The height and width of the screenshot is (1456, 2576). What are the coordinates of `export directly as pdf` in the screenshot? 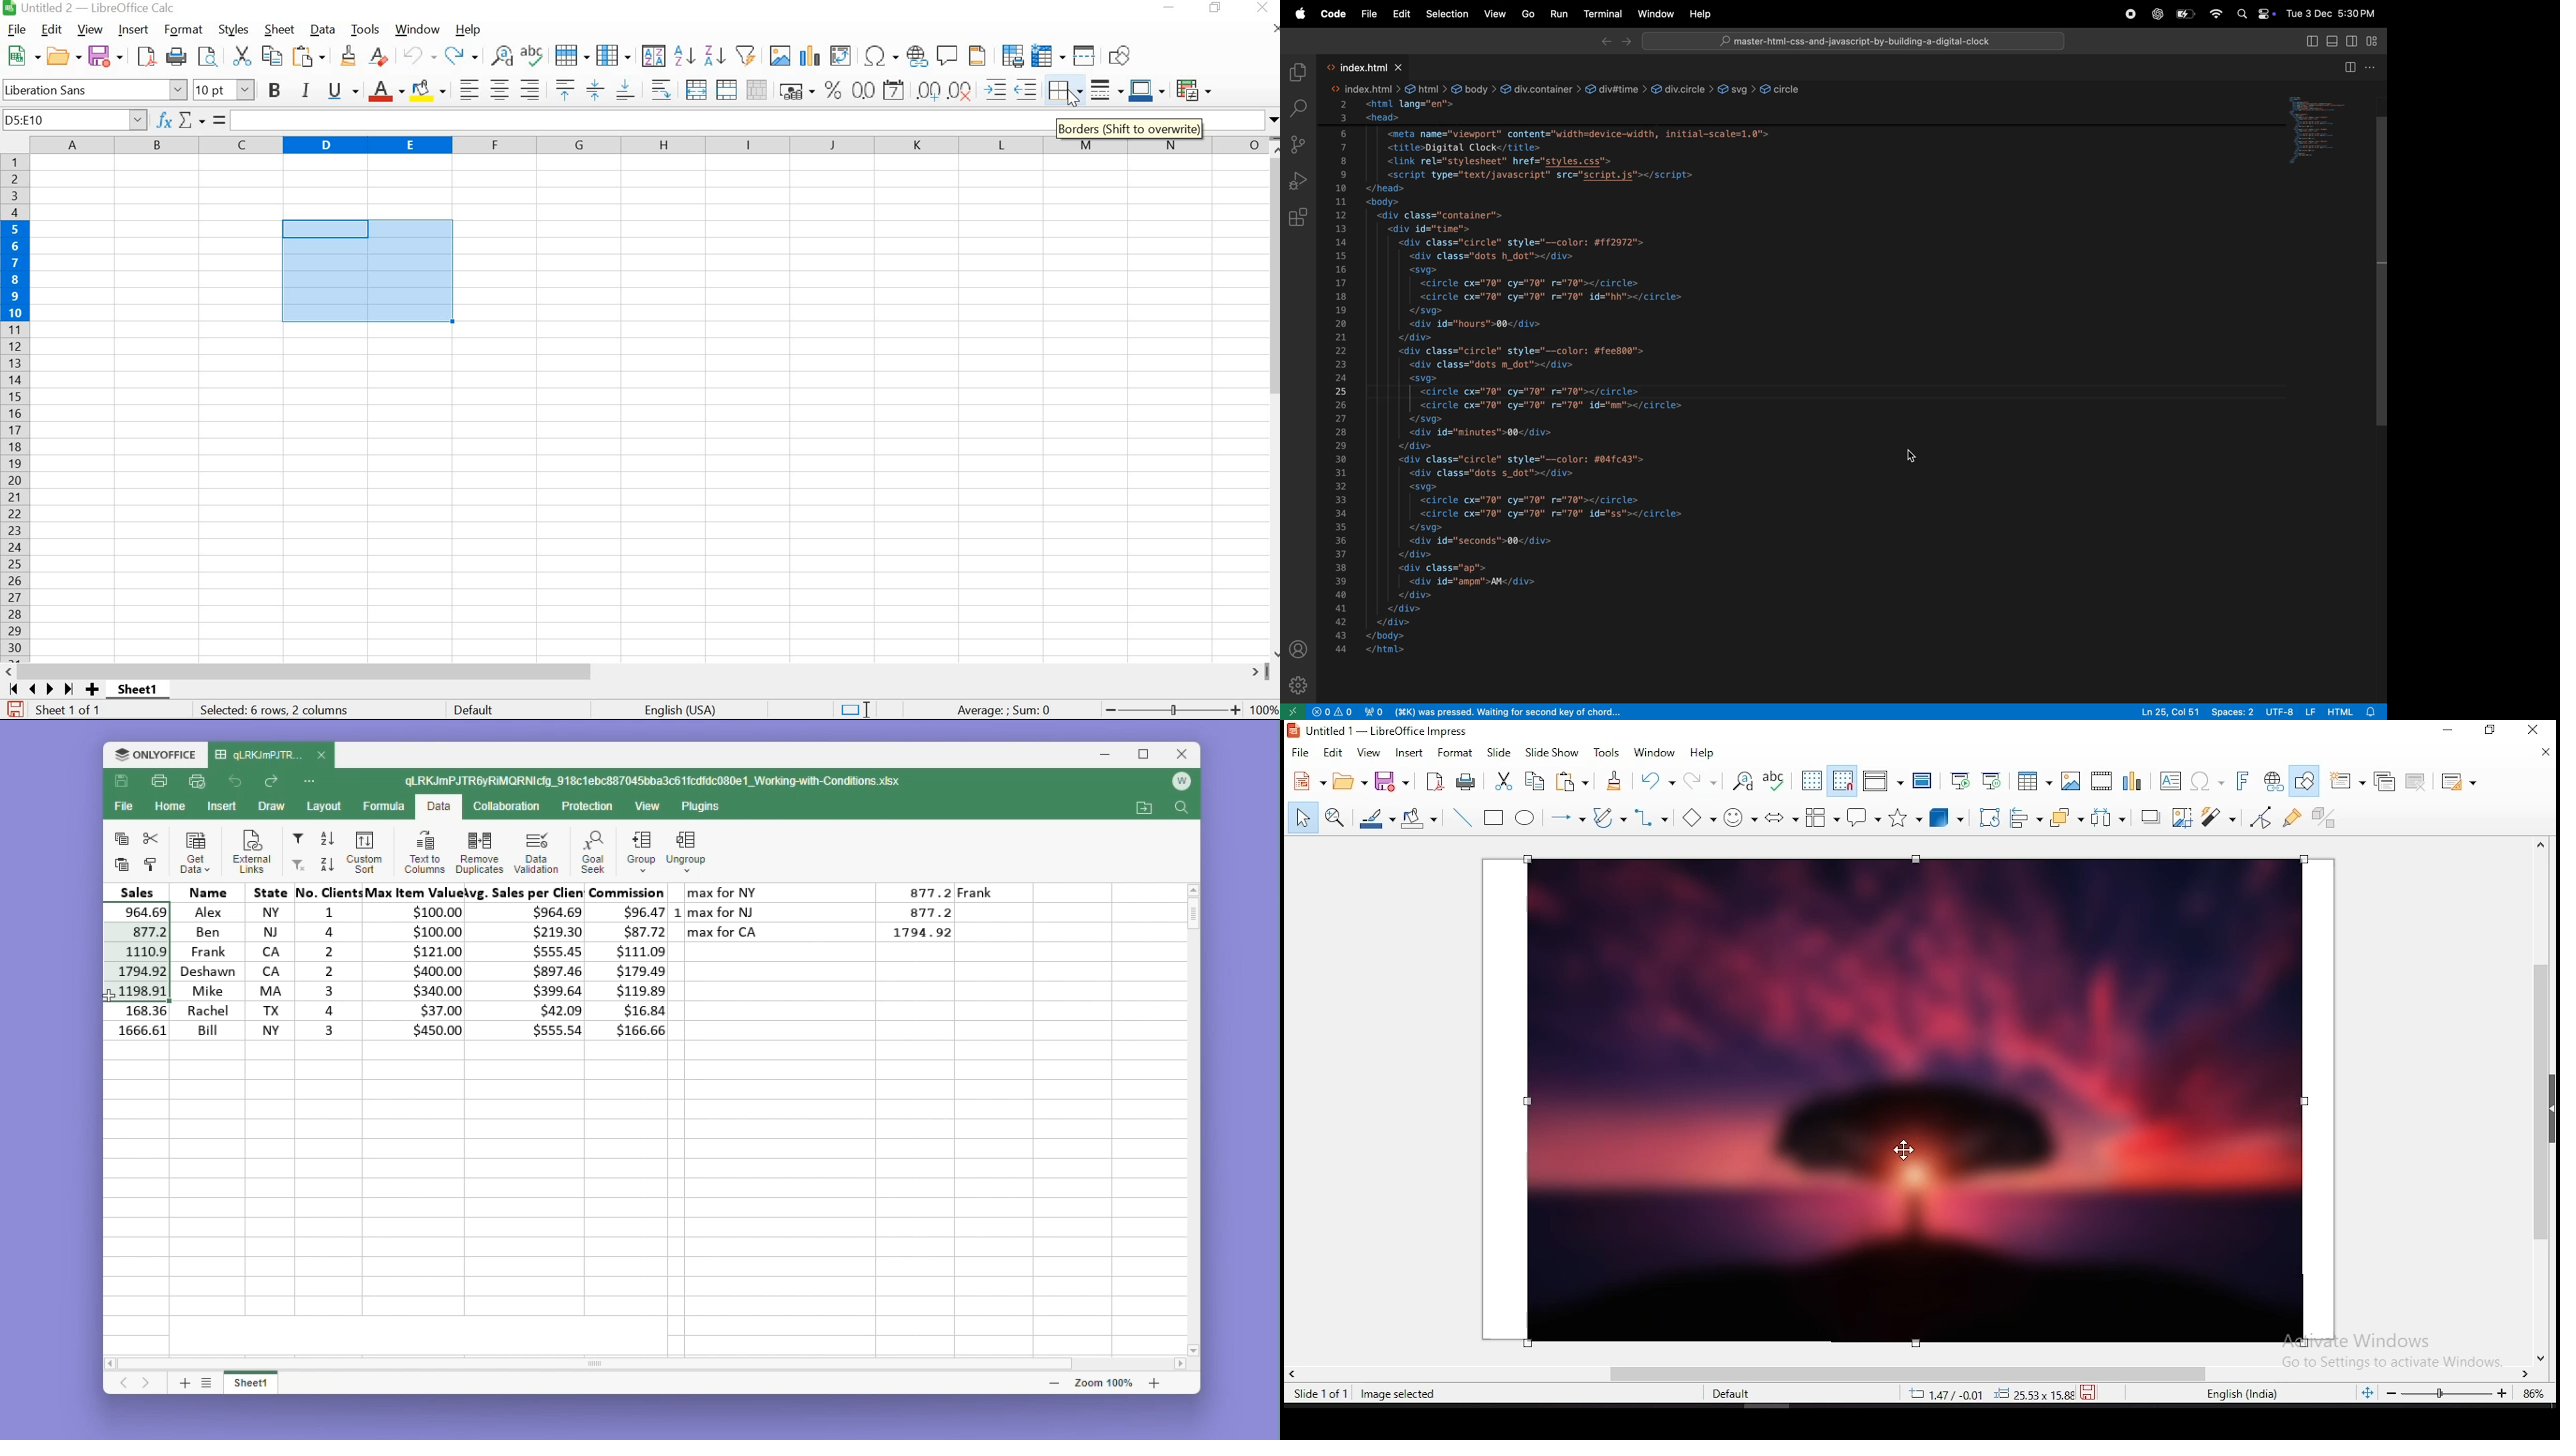 It's located at (1432, 782).